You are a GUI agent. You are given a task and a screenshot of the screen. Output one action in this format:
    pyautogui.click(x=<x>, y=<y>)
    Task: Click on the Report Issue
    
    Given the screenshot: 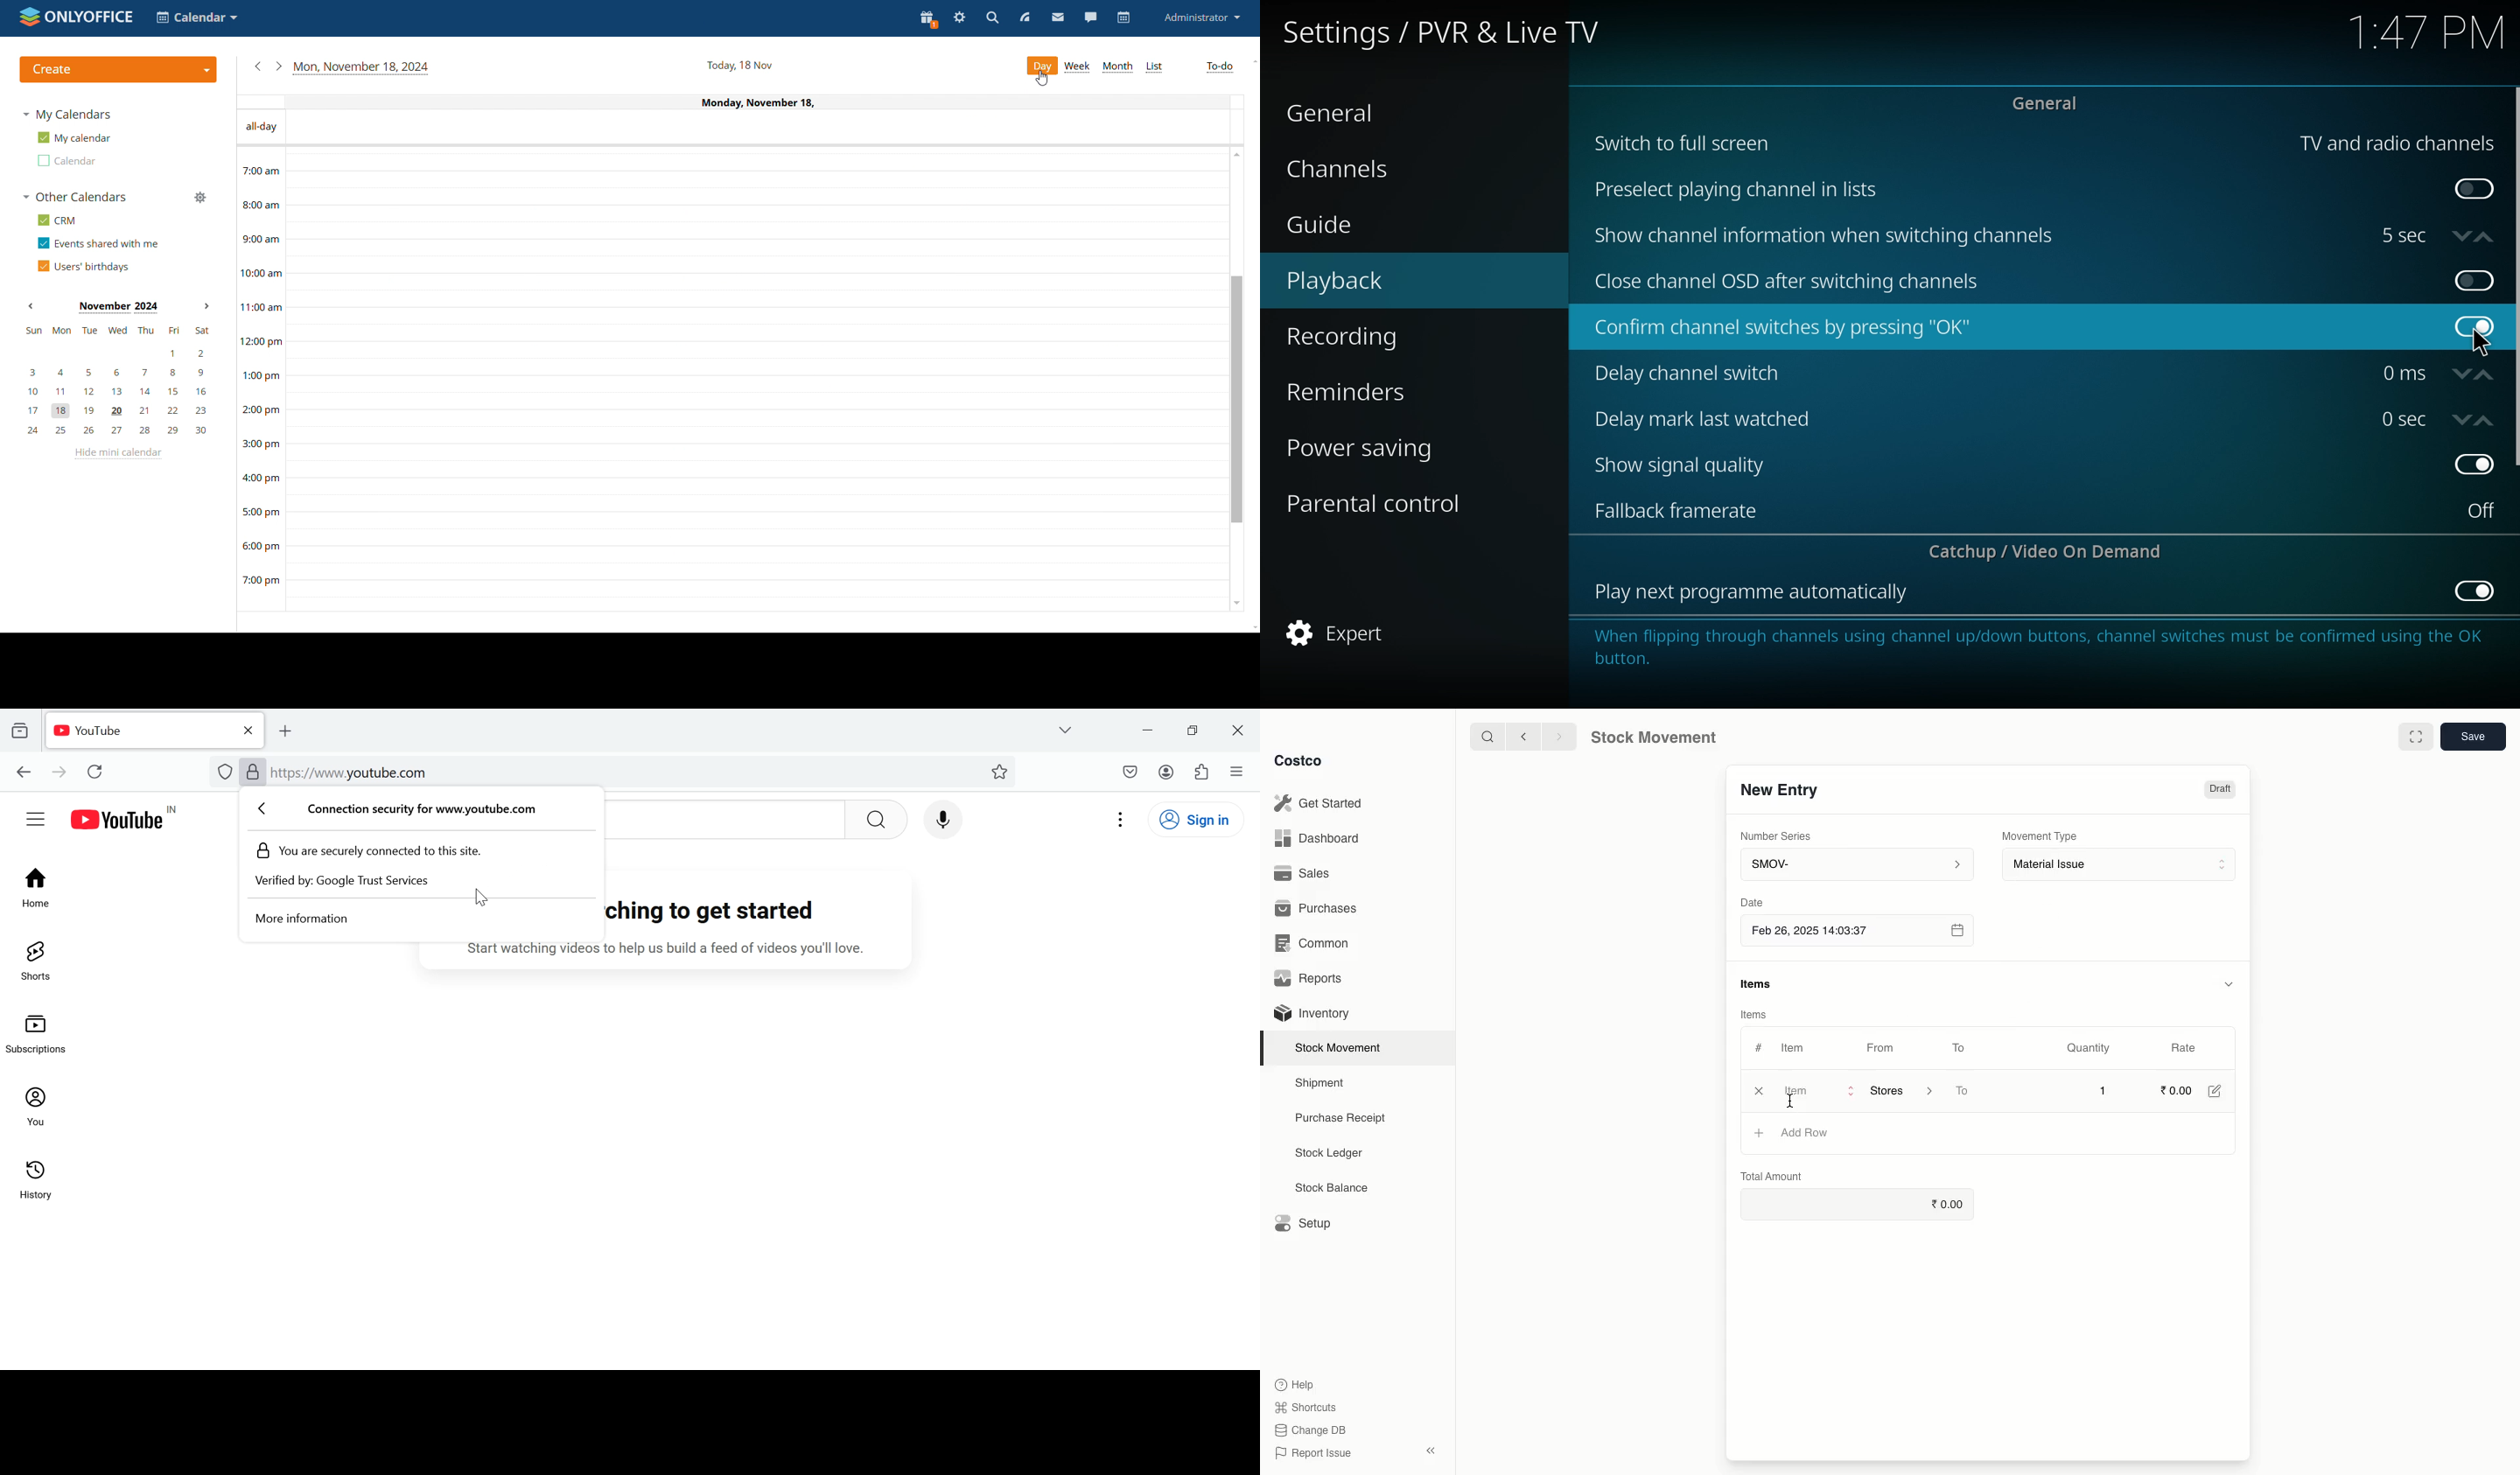 What is the action you would take?
    pyautogui.click(x=1315, y=1453)
    